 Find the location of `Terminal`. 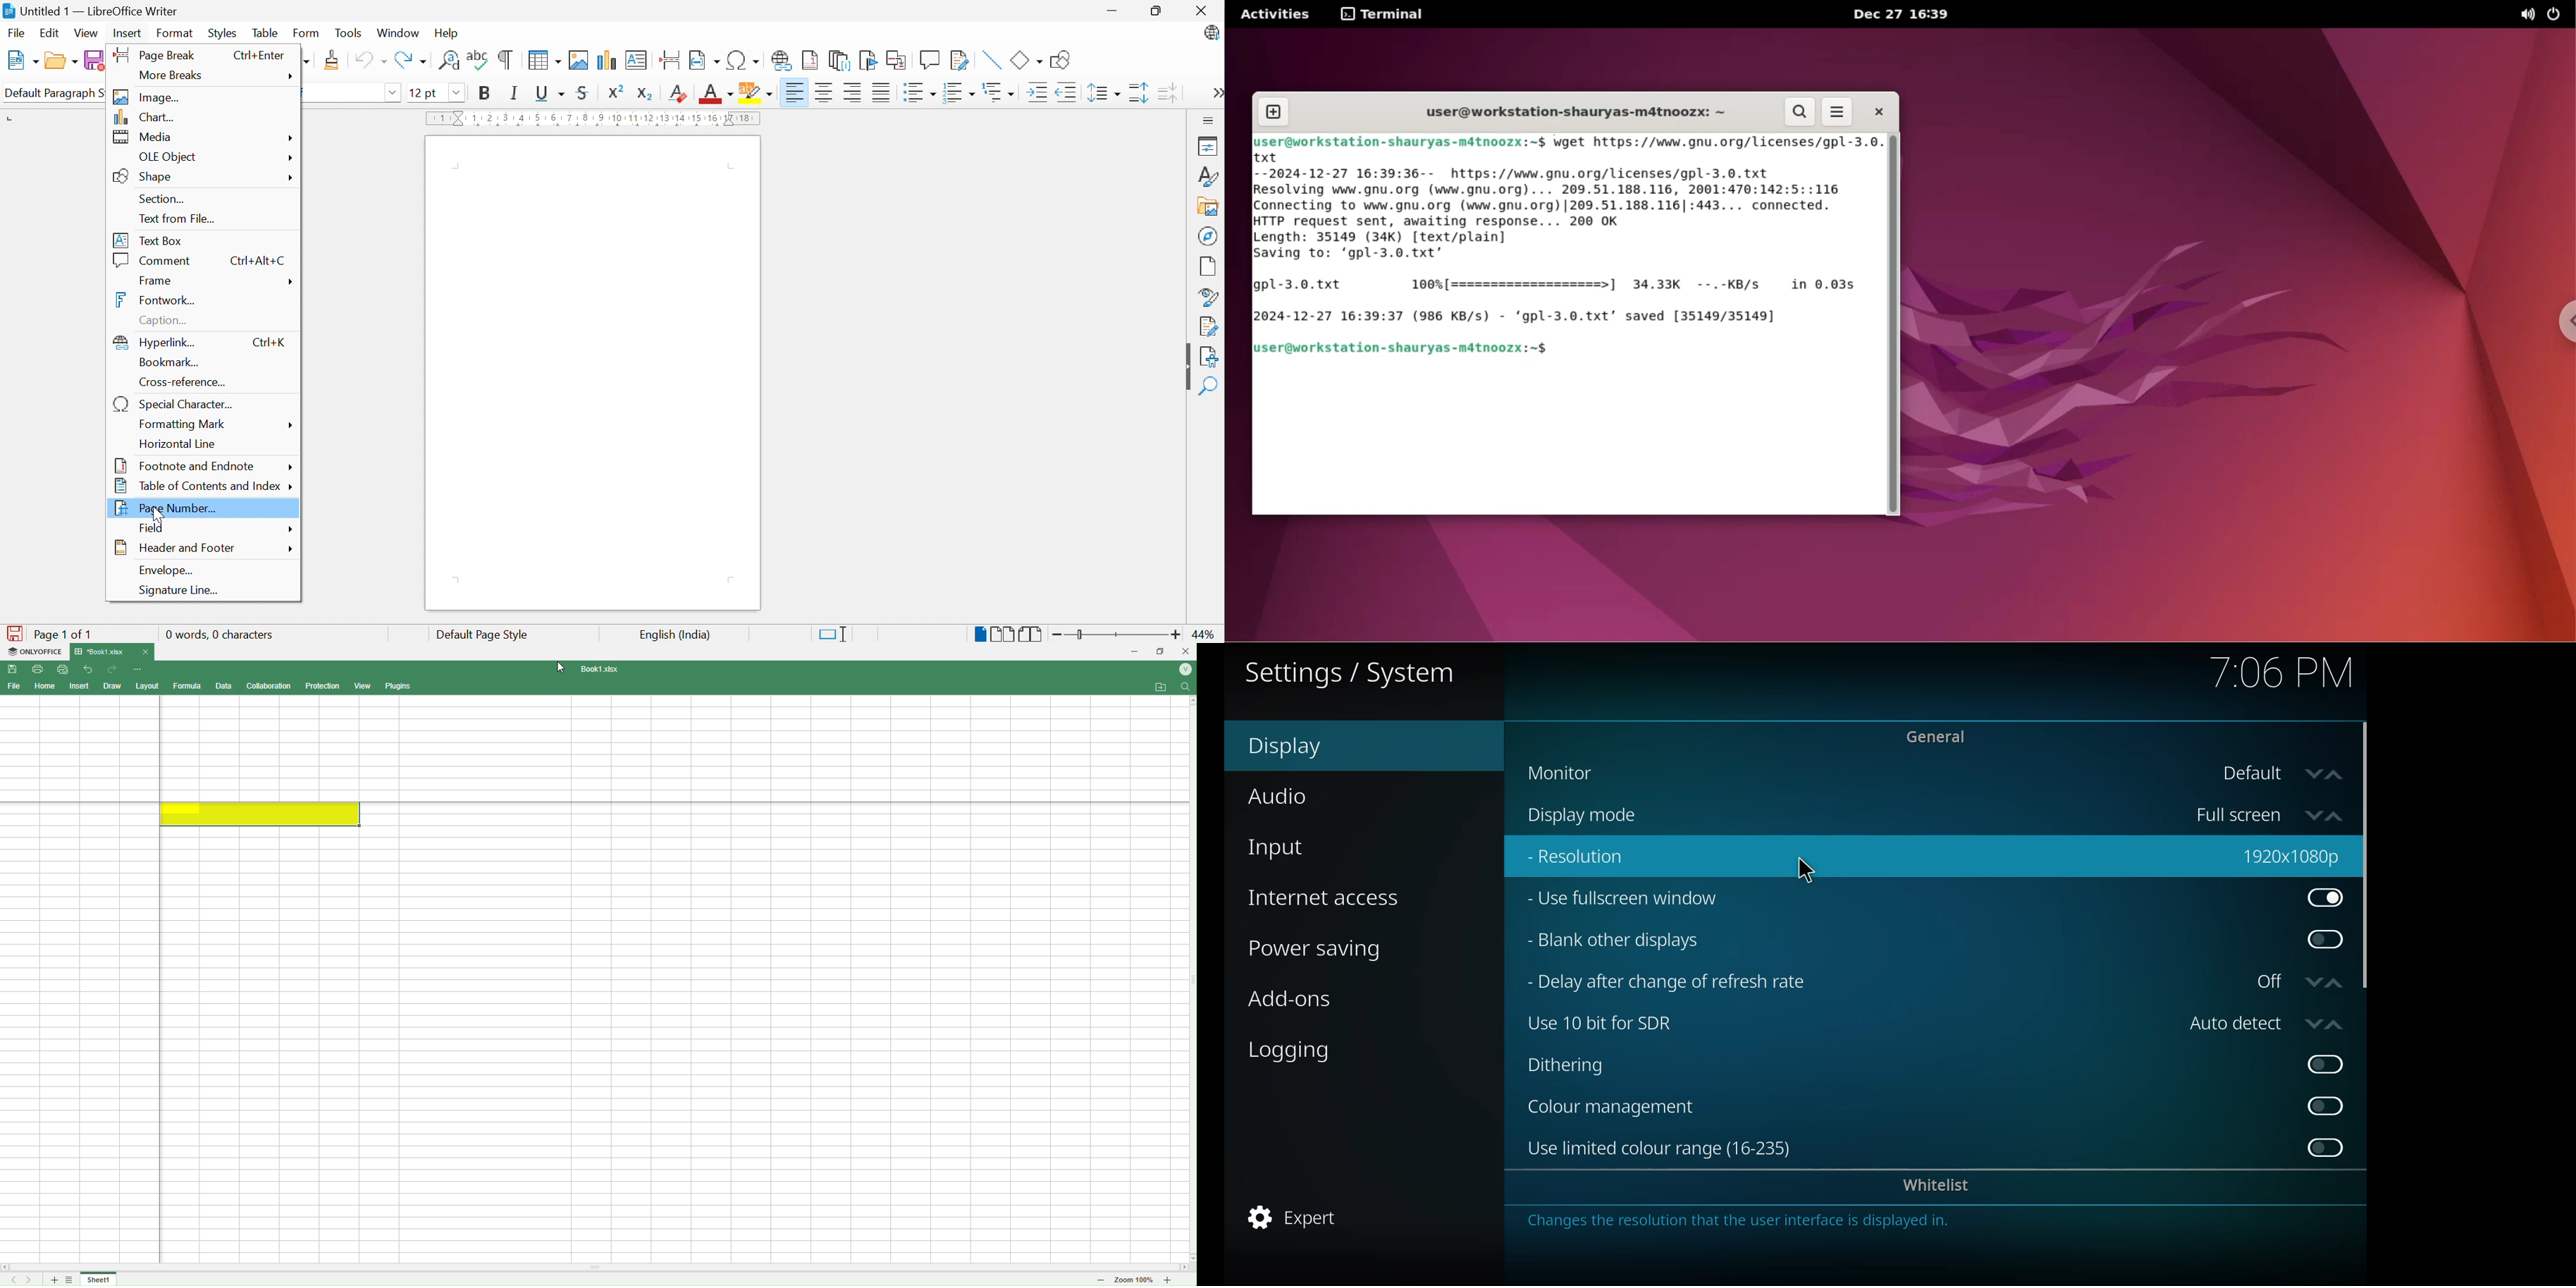

Terminal is located at coordinates (1394, 14).